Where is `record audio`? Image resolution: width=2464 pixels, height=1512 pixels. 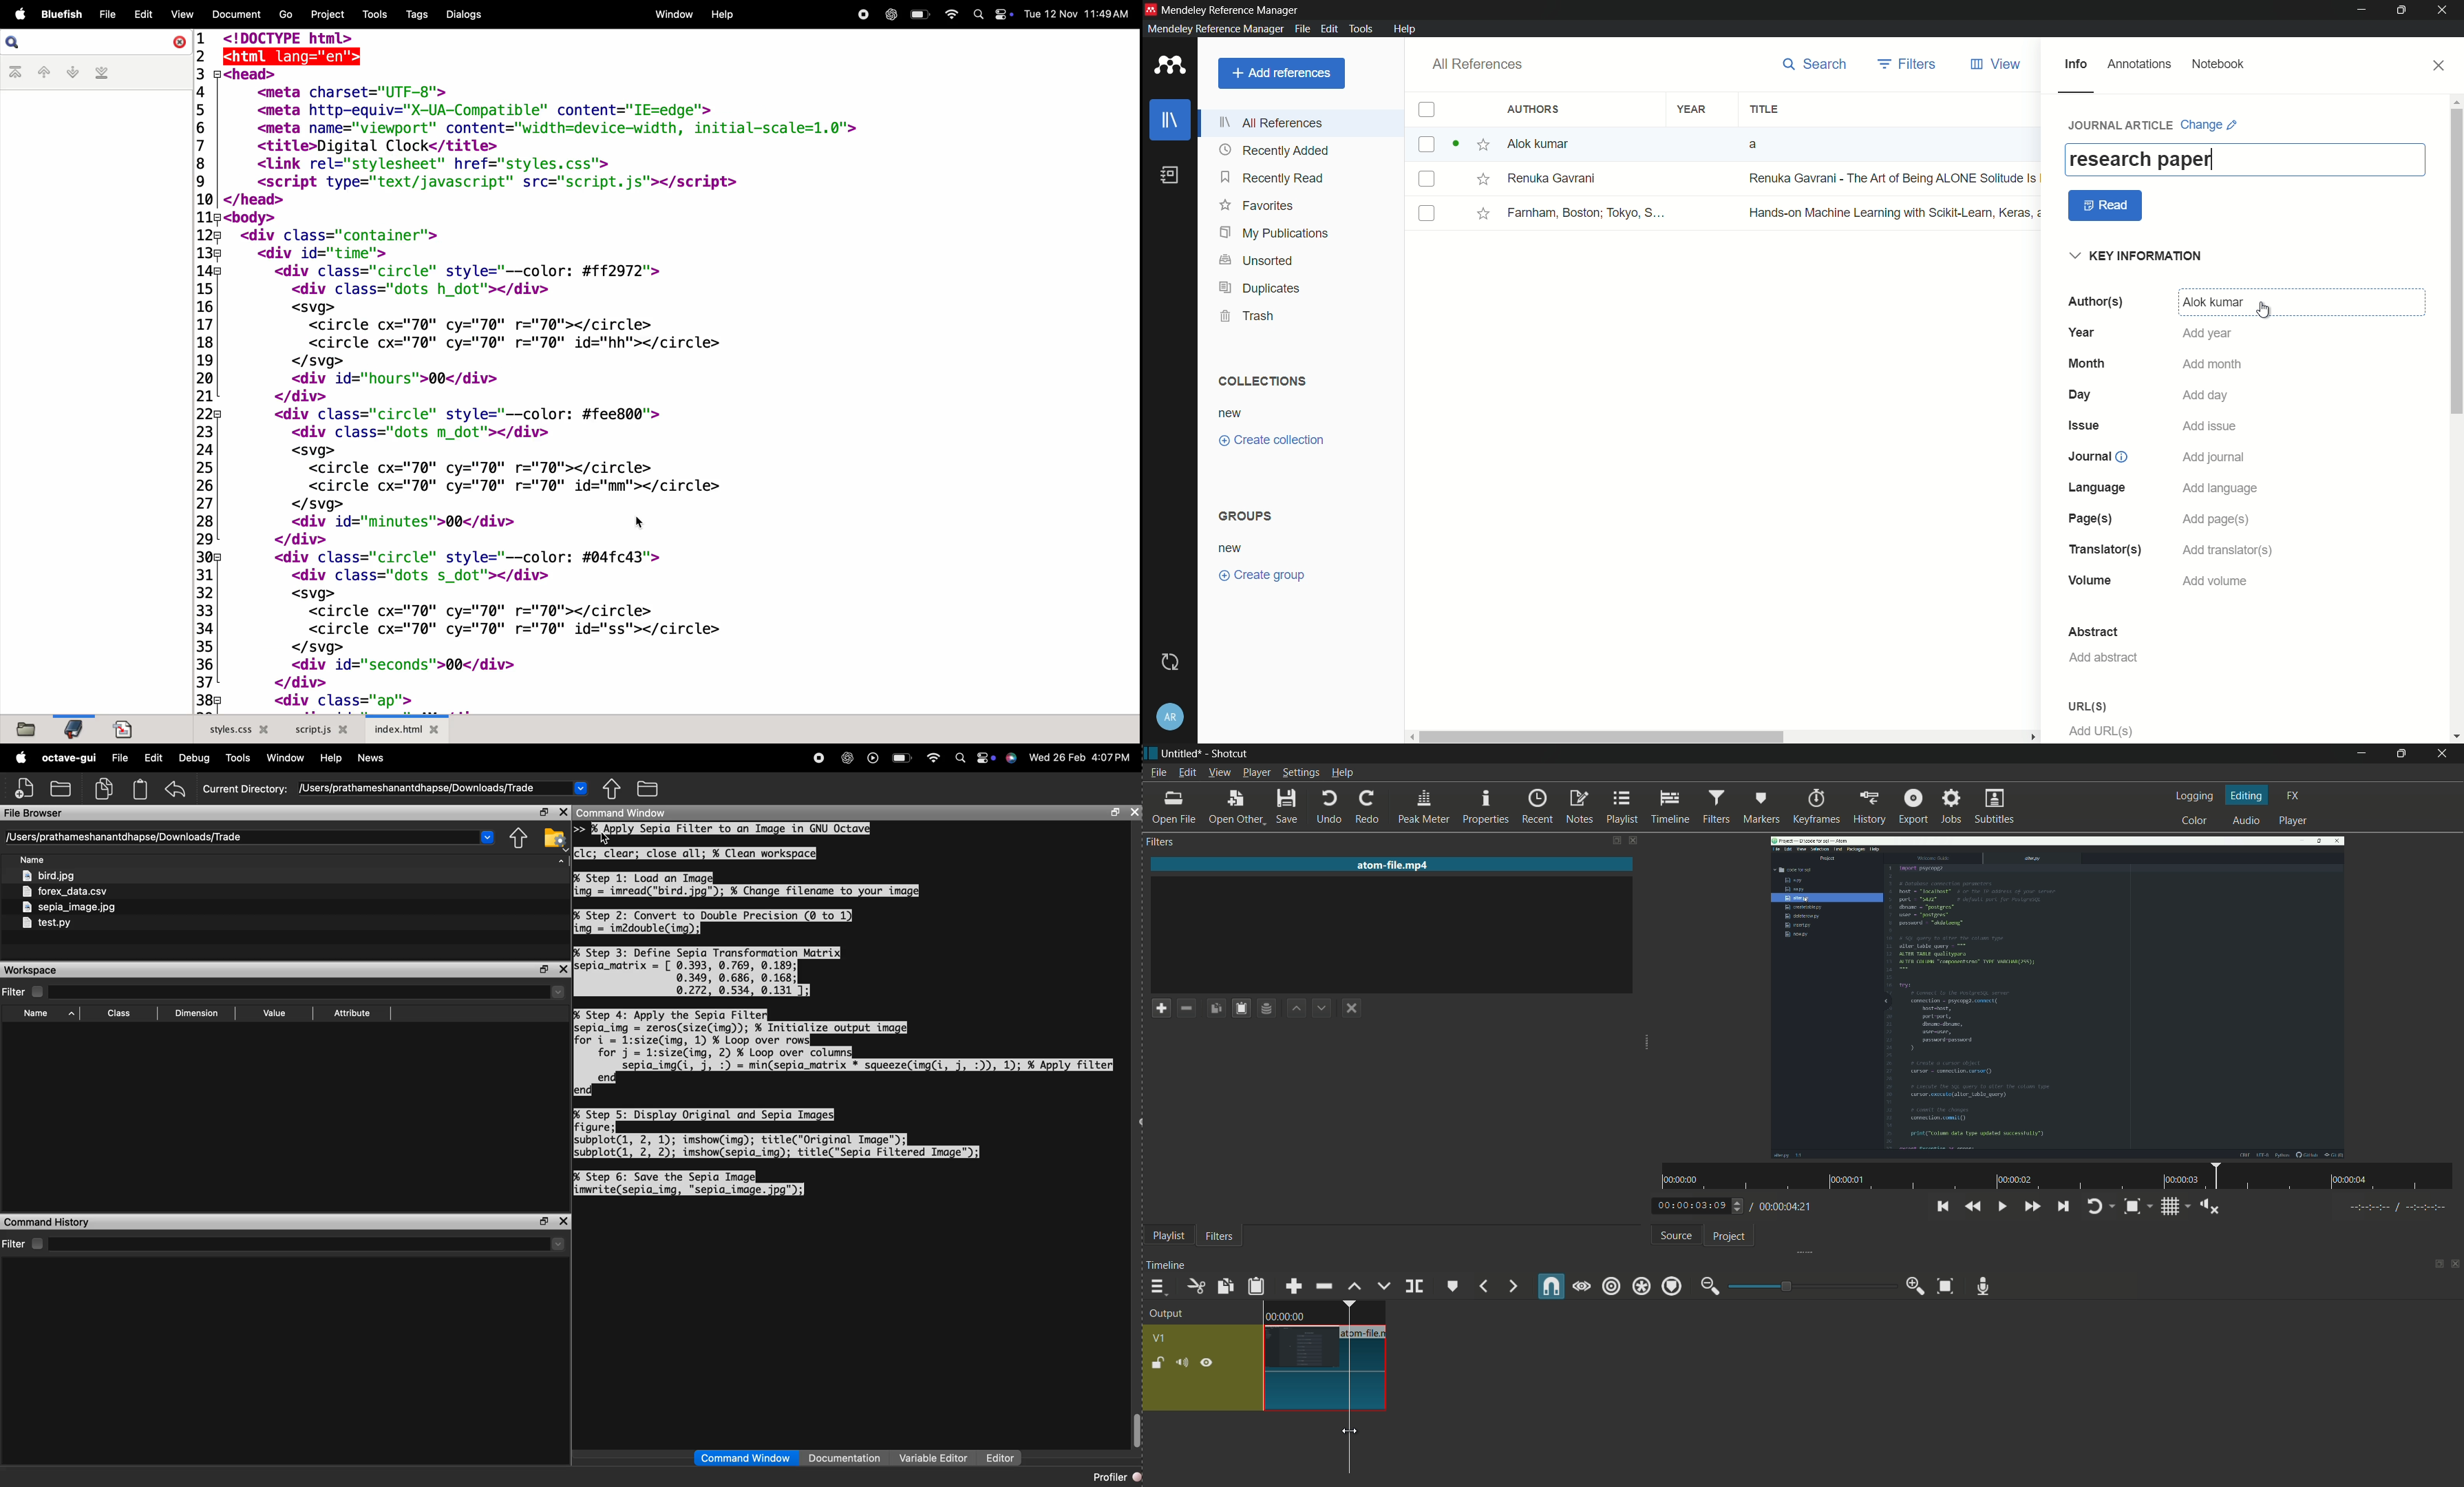 record audio is located at coordinates (1982, 1286).